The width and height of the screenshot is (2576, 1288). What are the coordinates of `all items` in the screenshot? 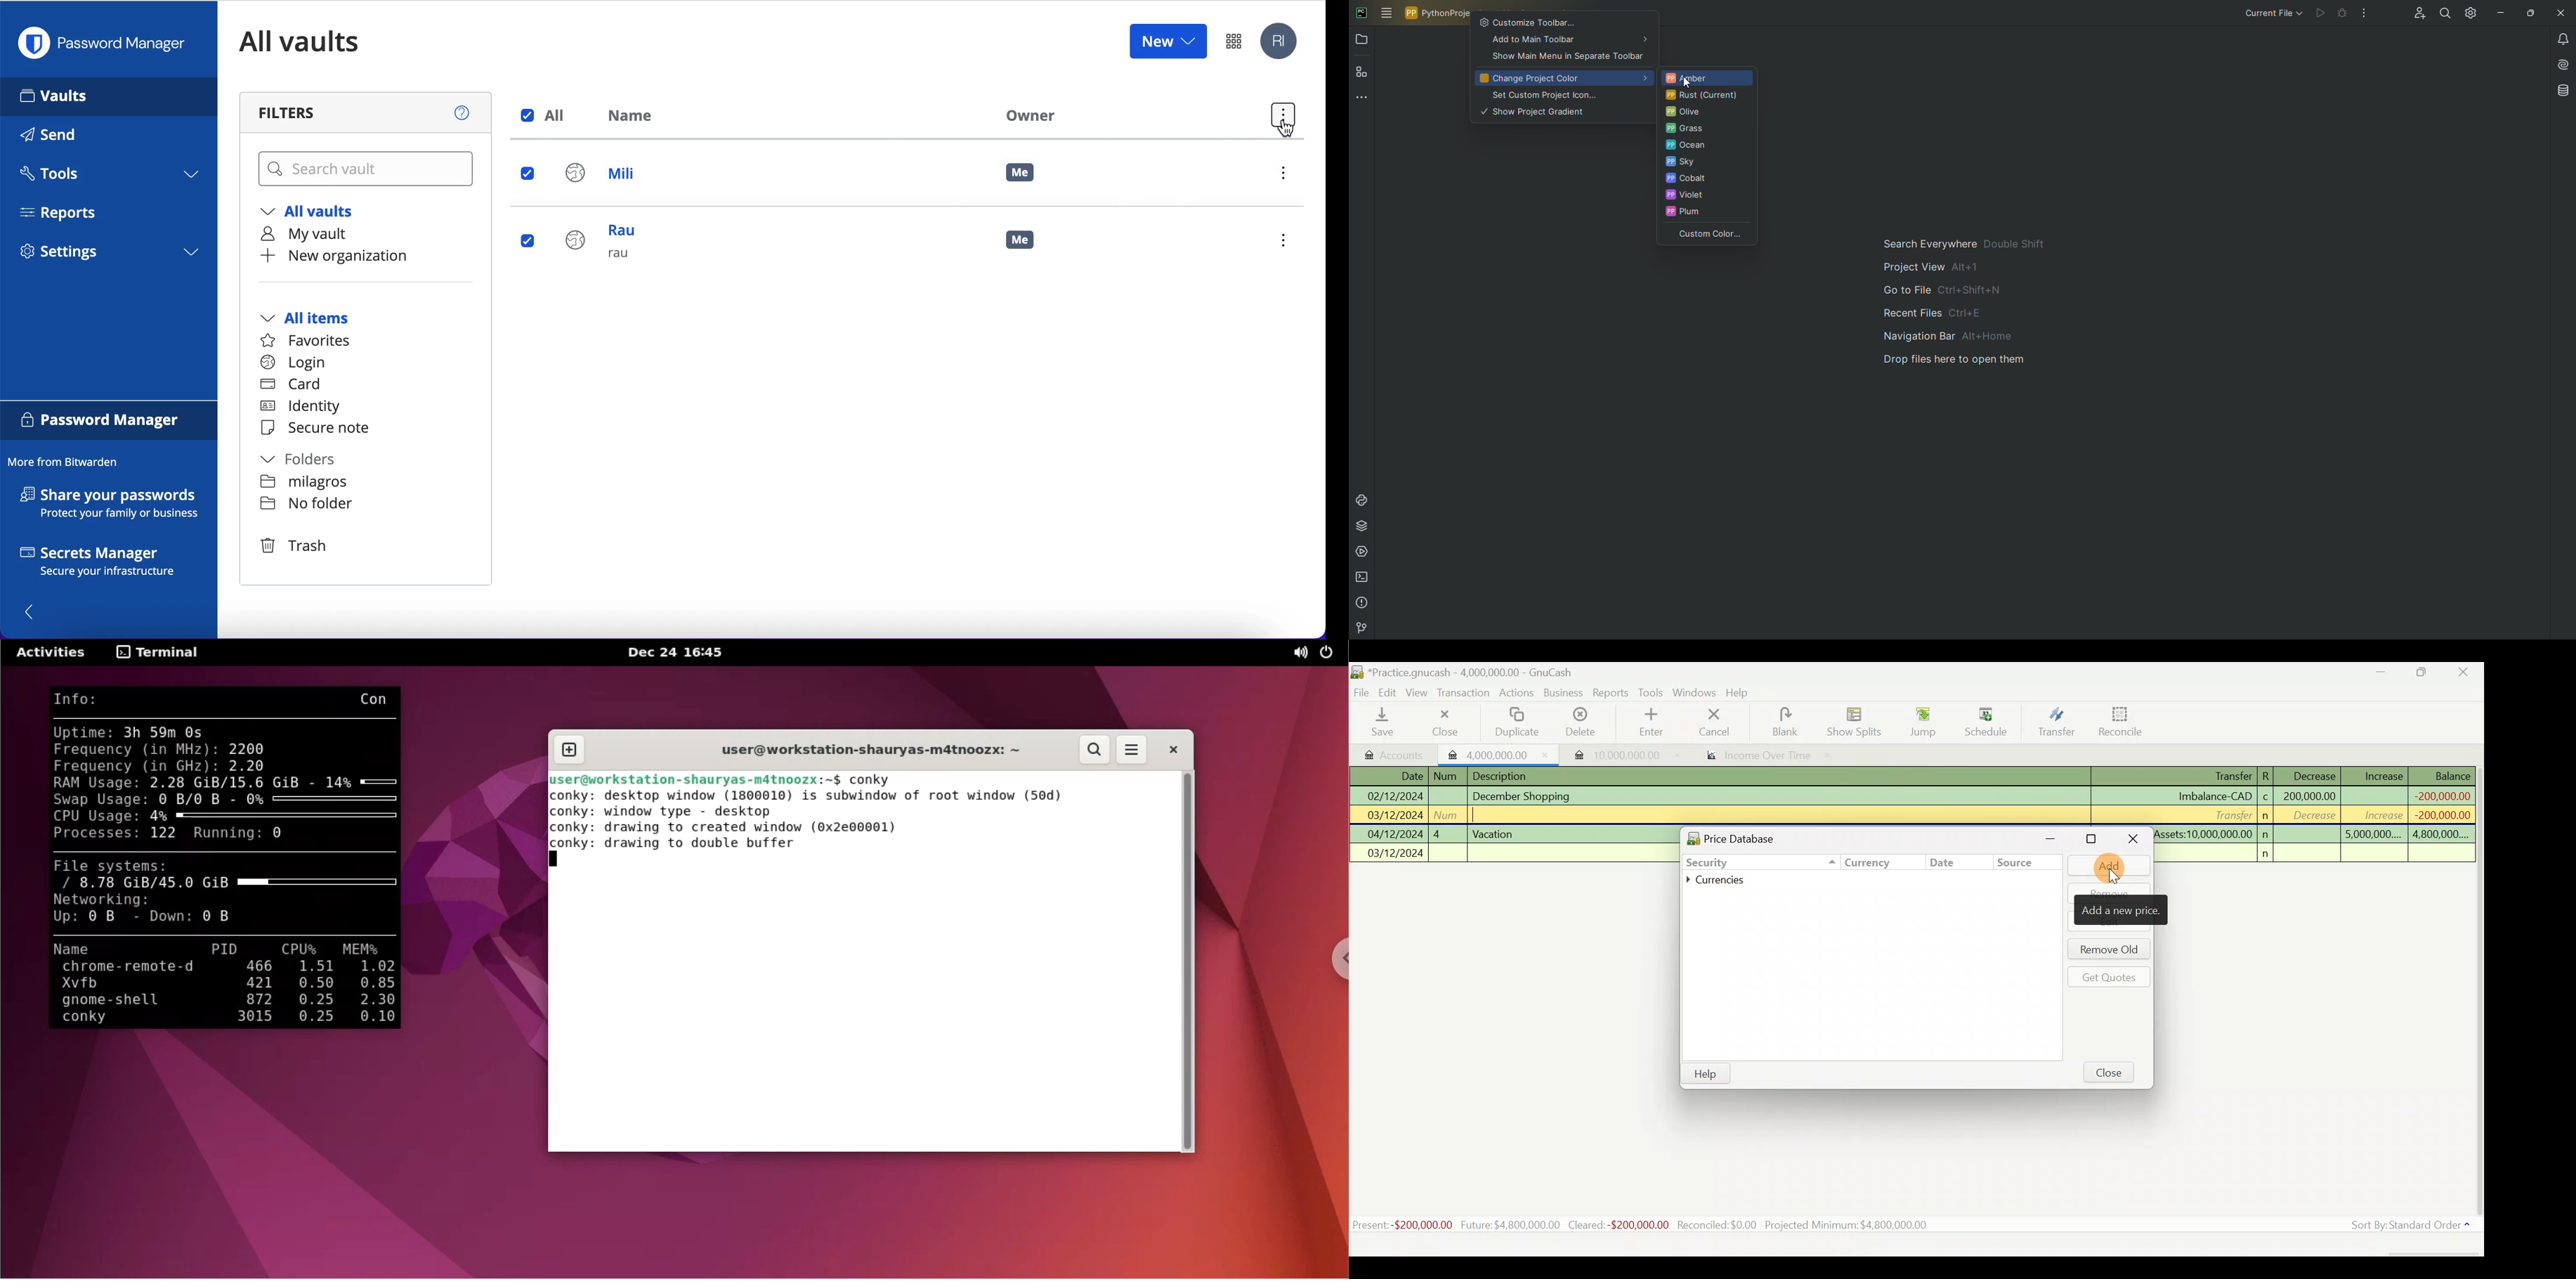 It's located at (320, 319).